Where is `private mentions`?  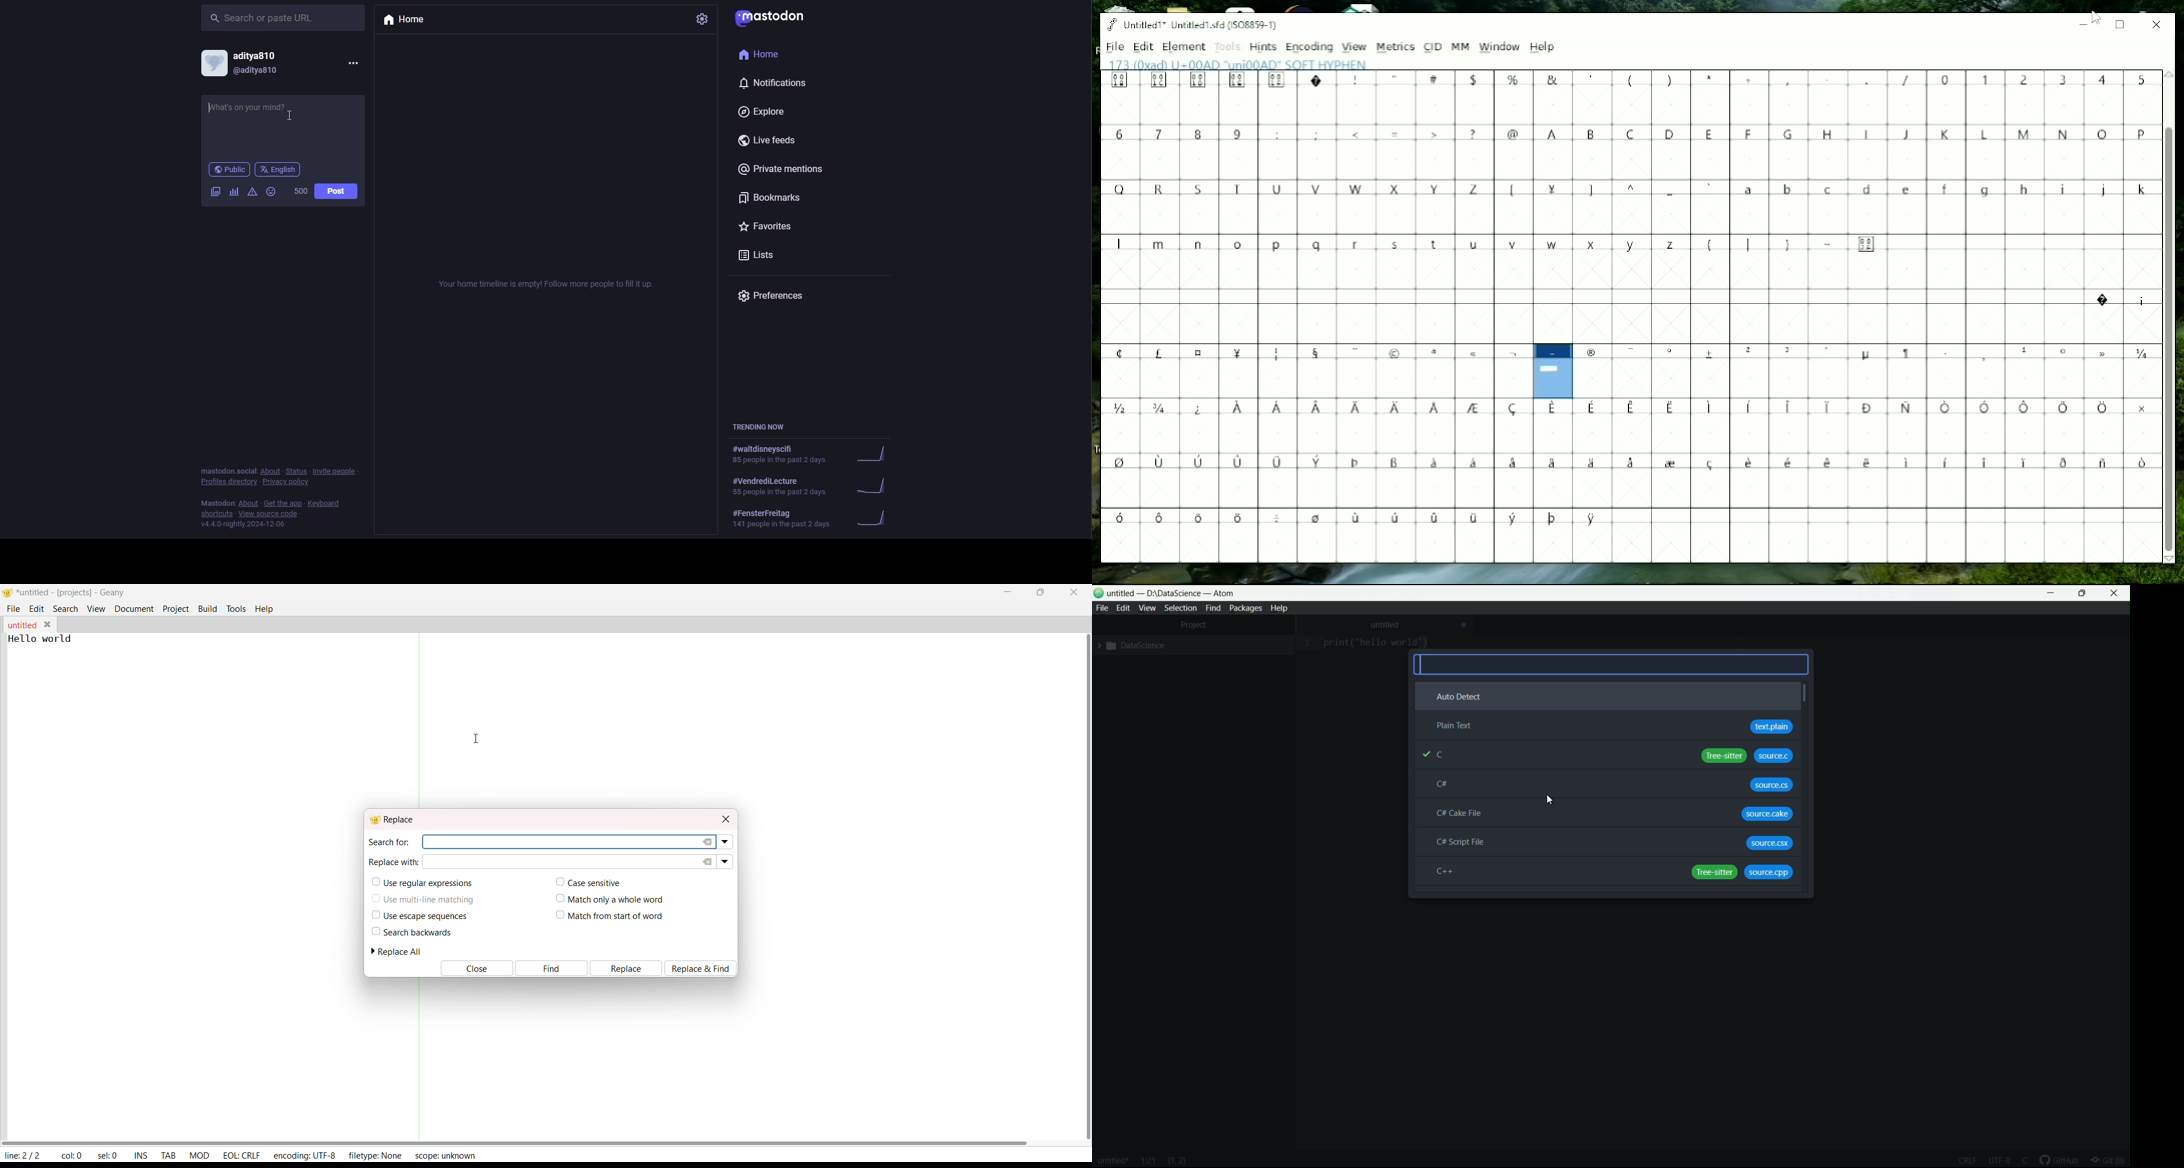 private mentions is located at coordinates (784, 169).